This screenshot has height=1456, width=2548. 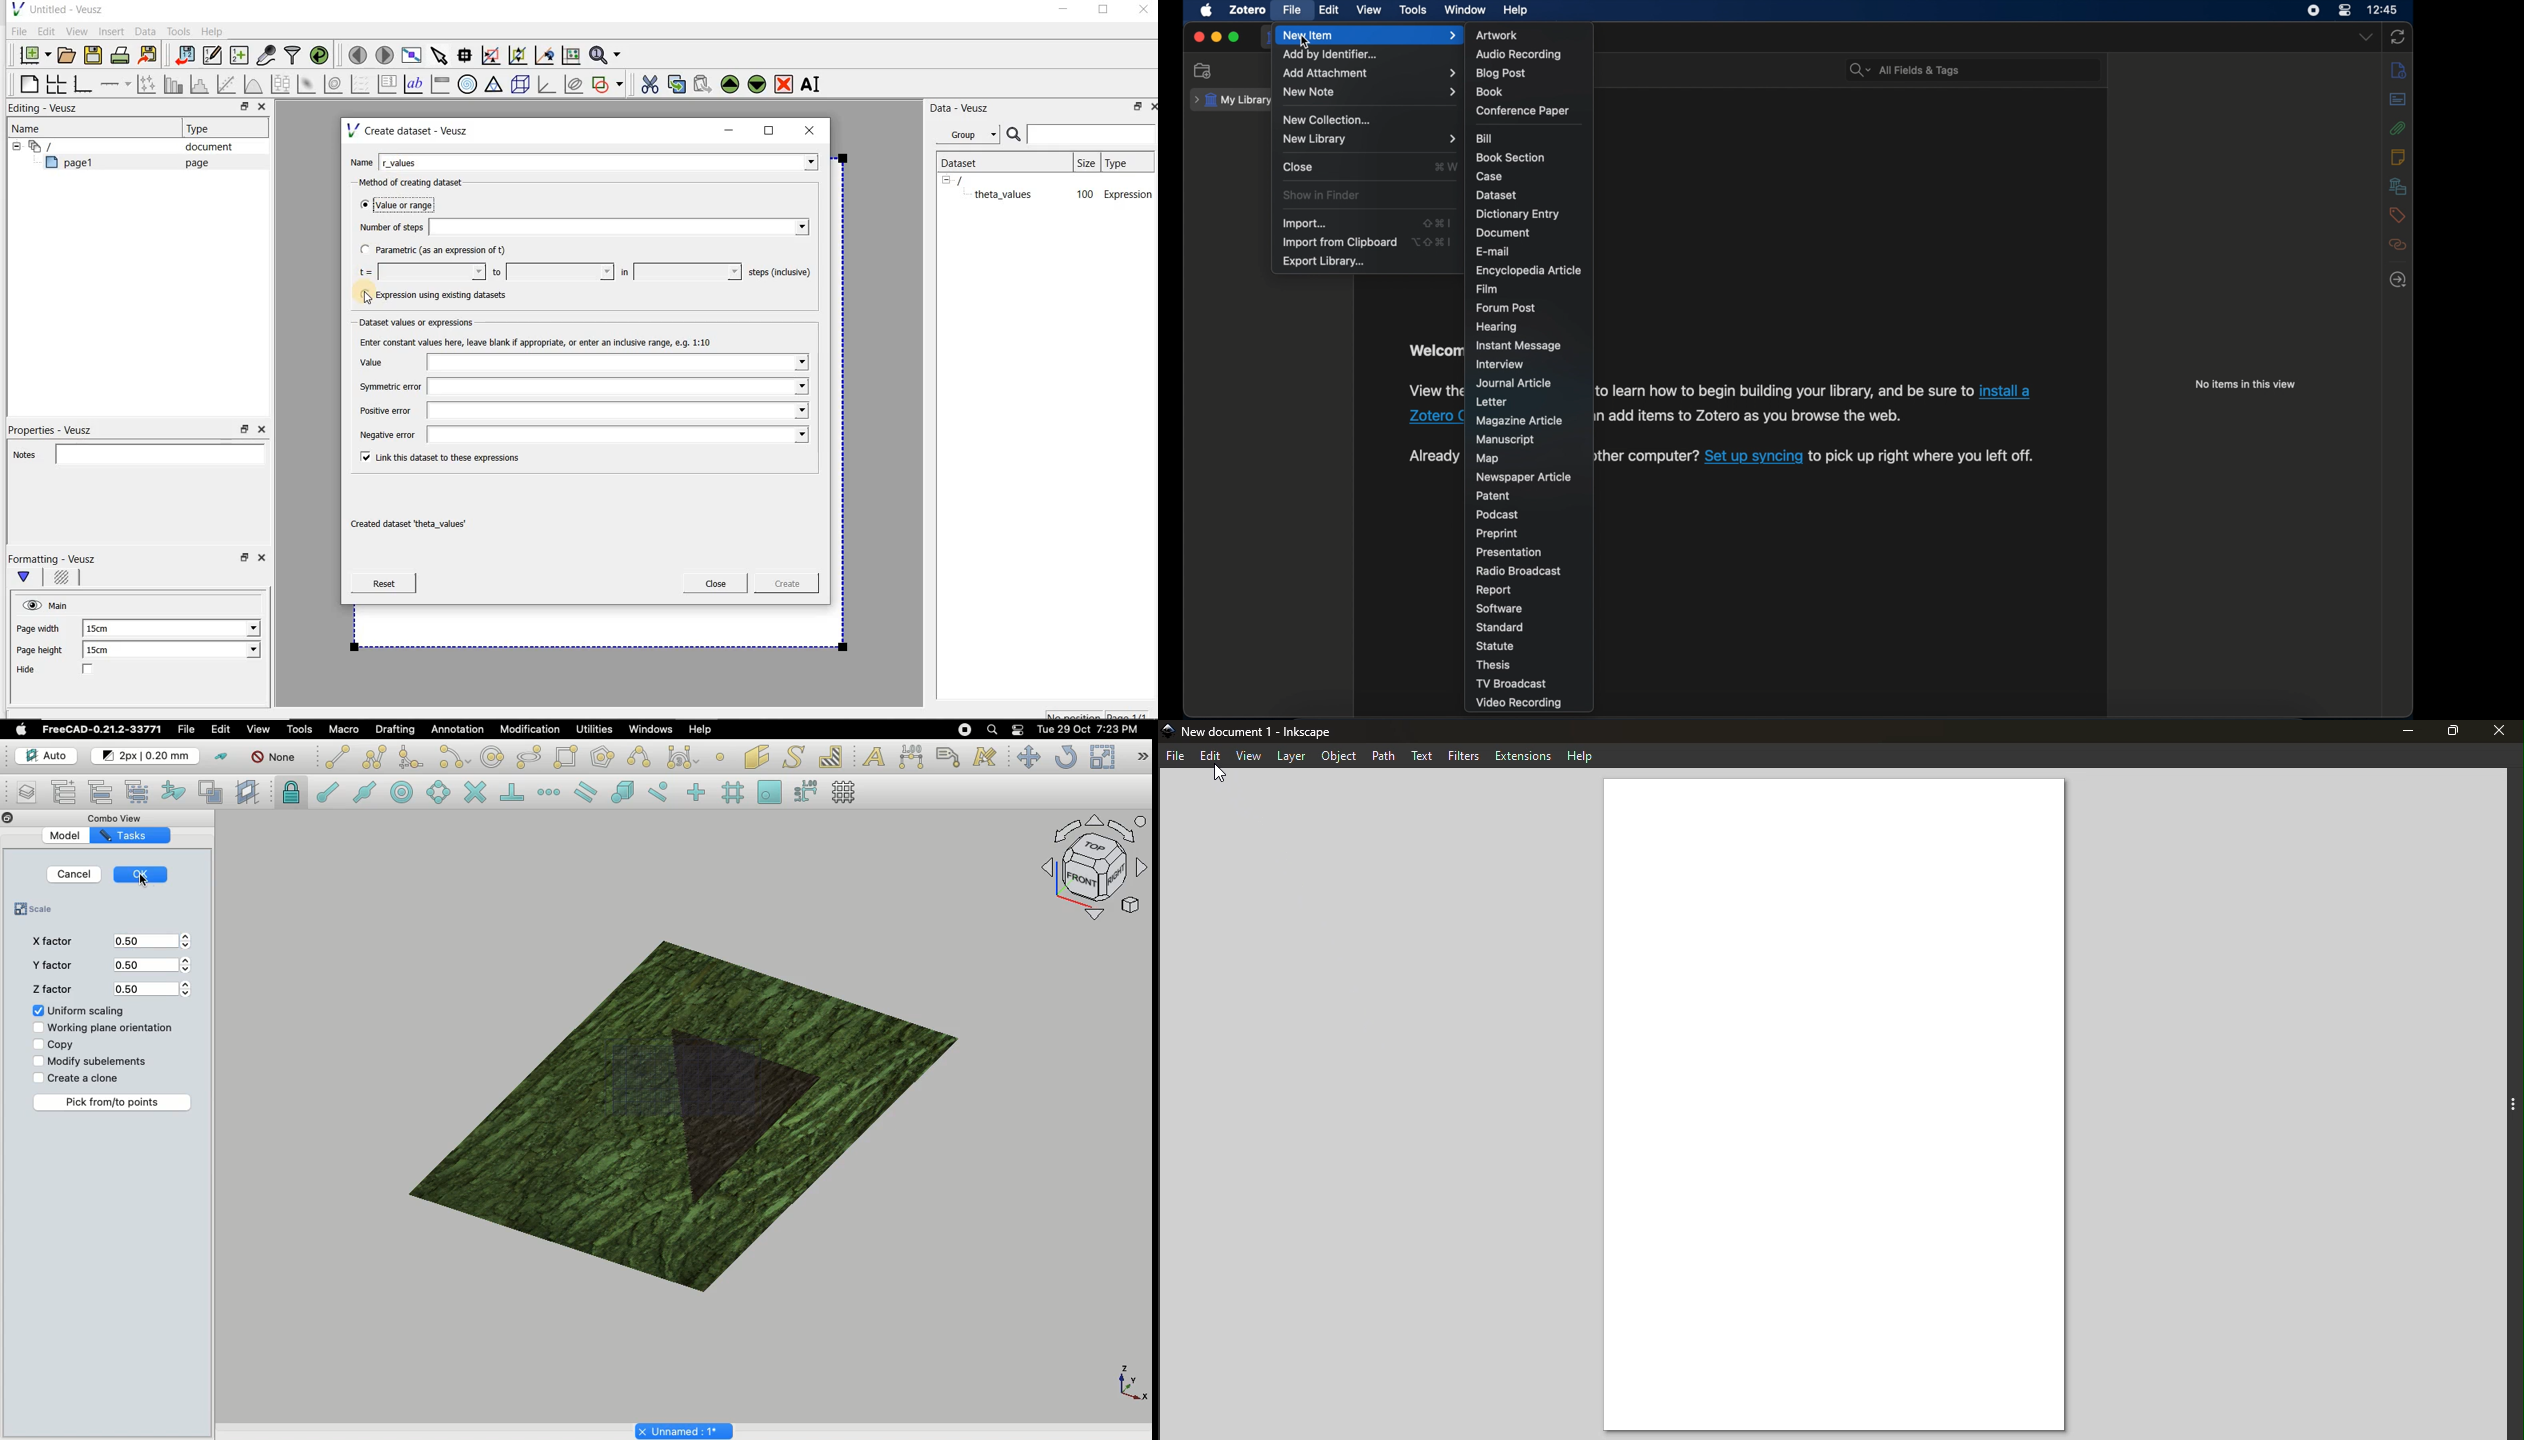 I want to click on Model, so click(x=66, y=836).